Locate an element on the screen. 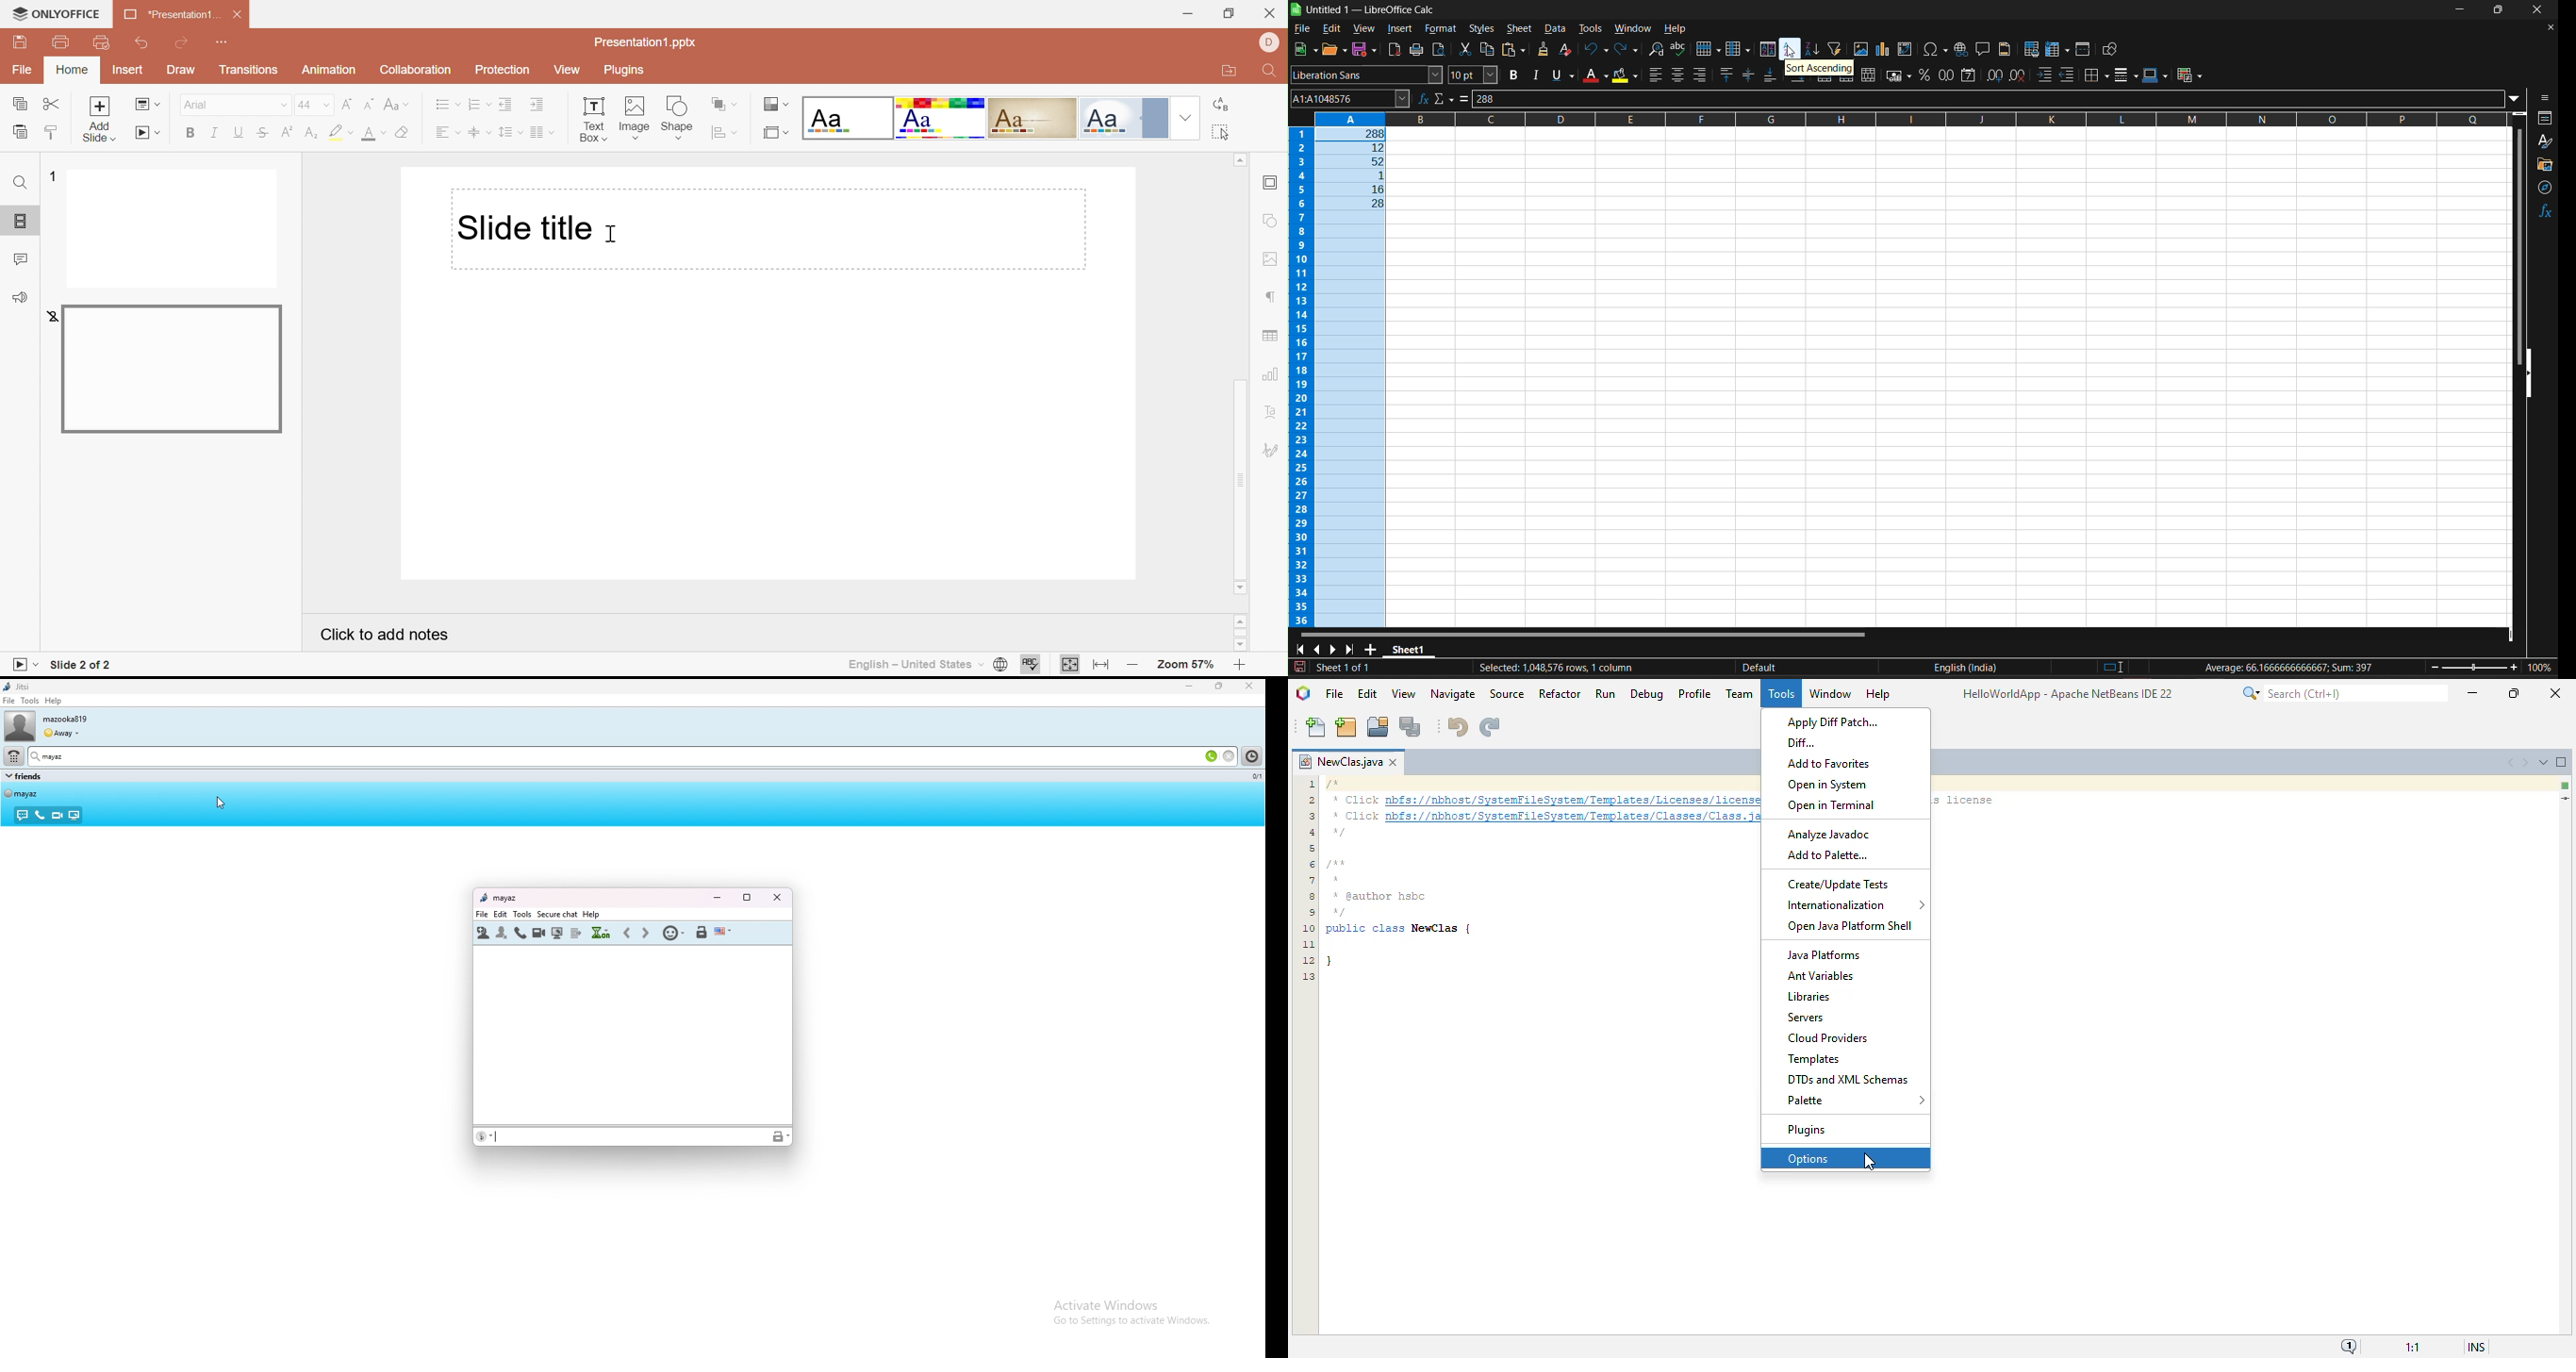 This screenshot has height=1372, width=2576. font name is located at coordinates (1367, 77).